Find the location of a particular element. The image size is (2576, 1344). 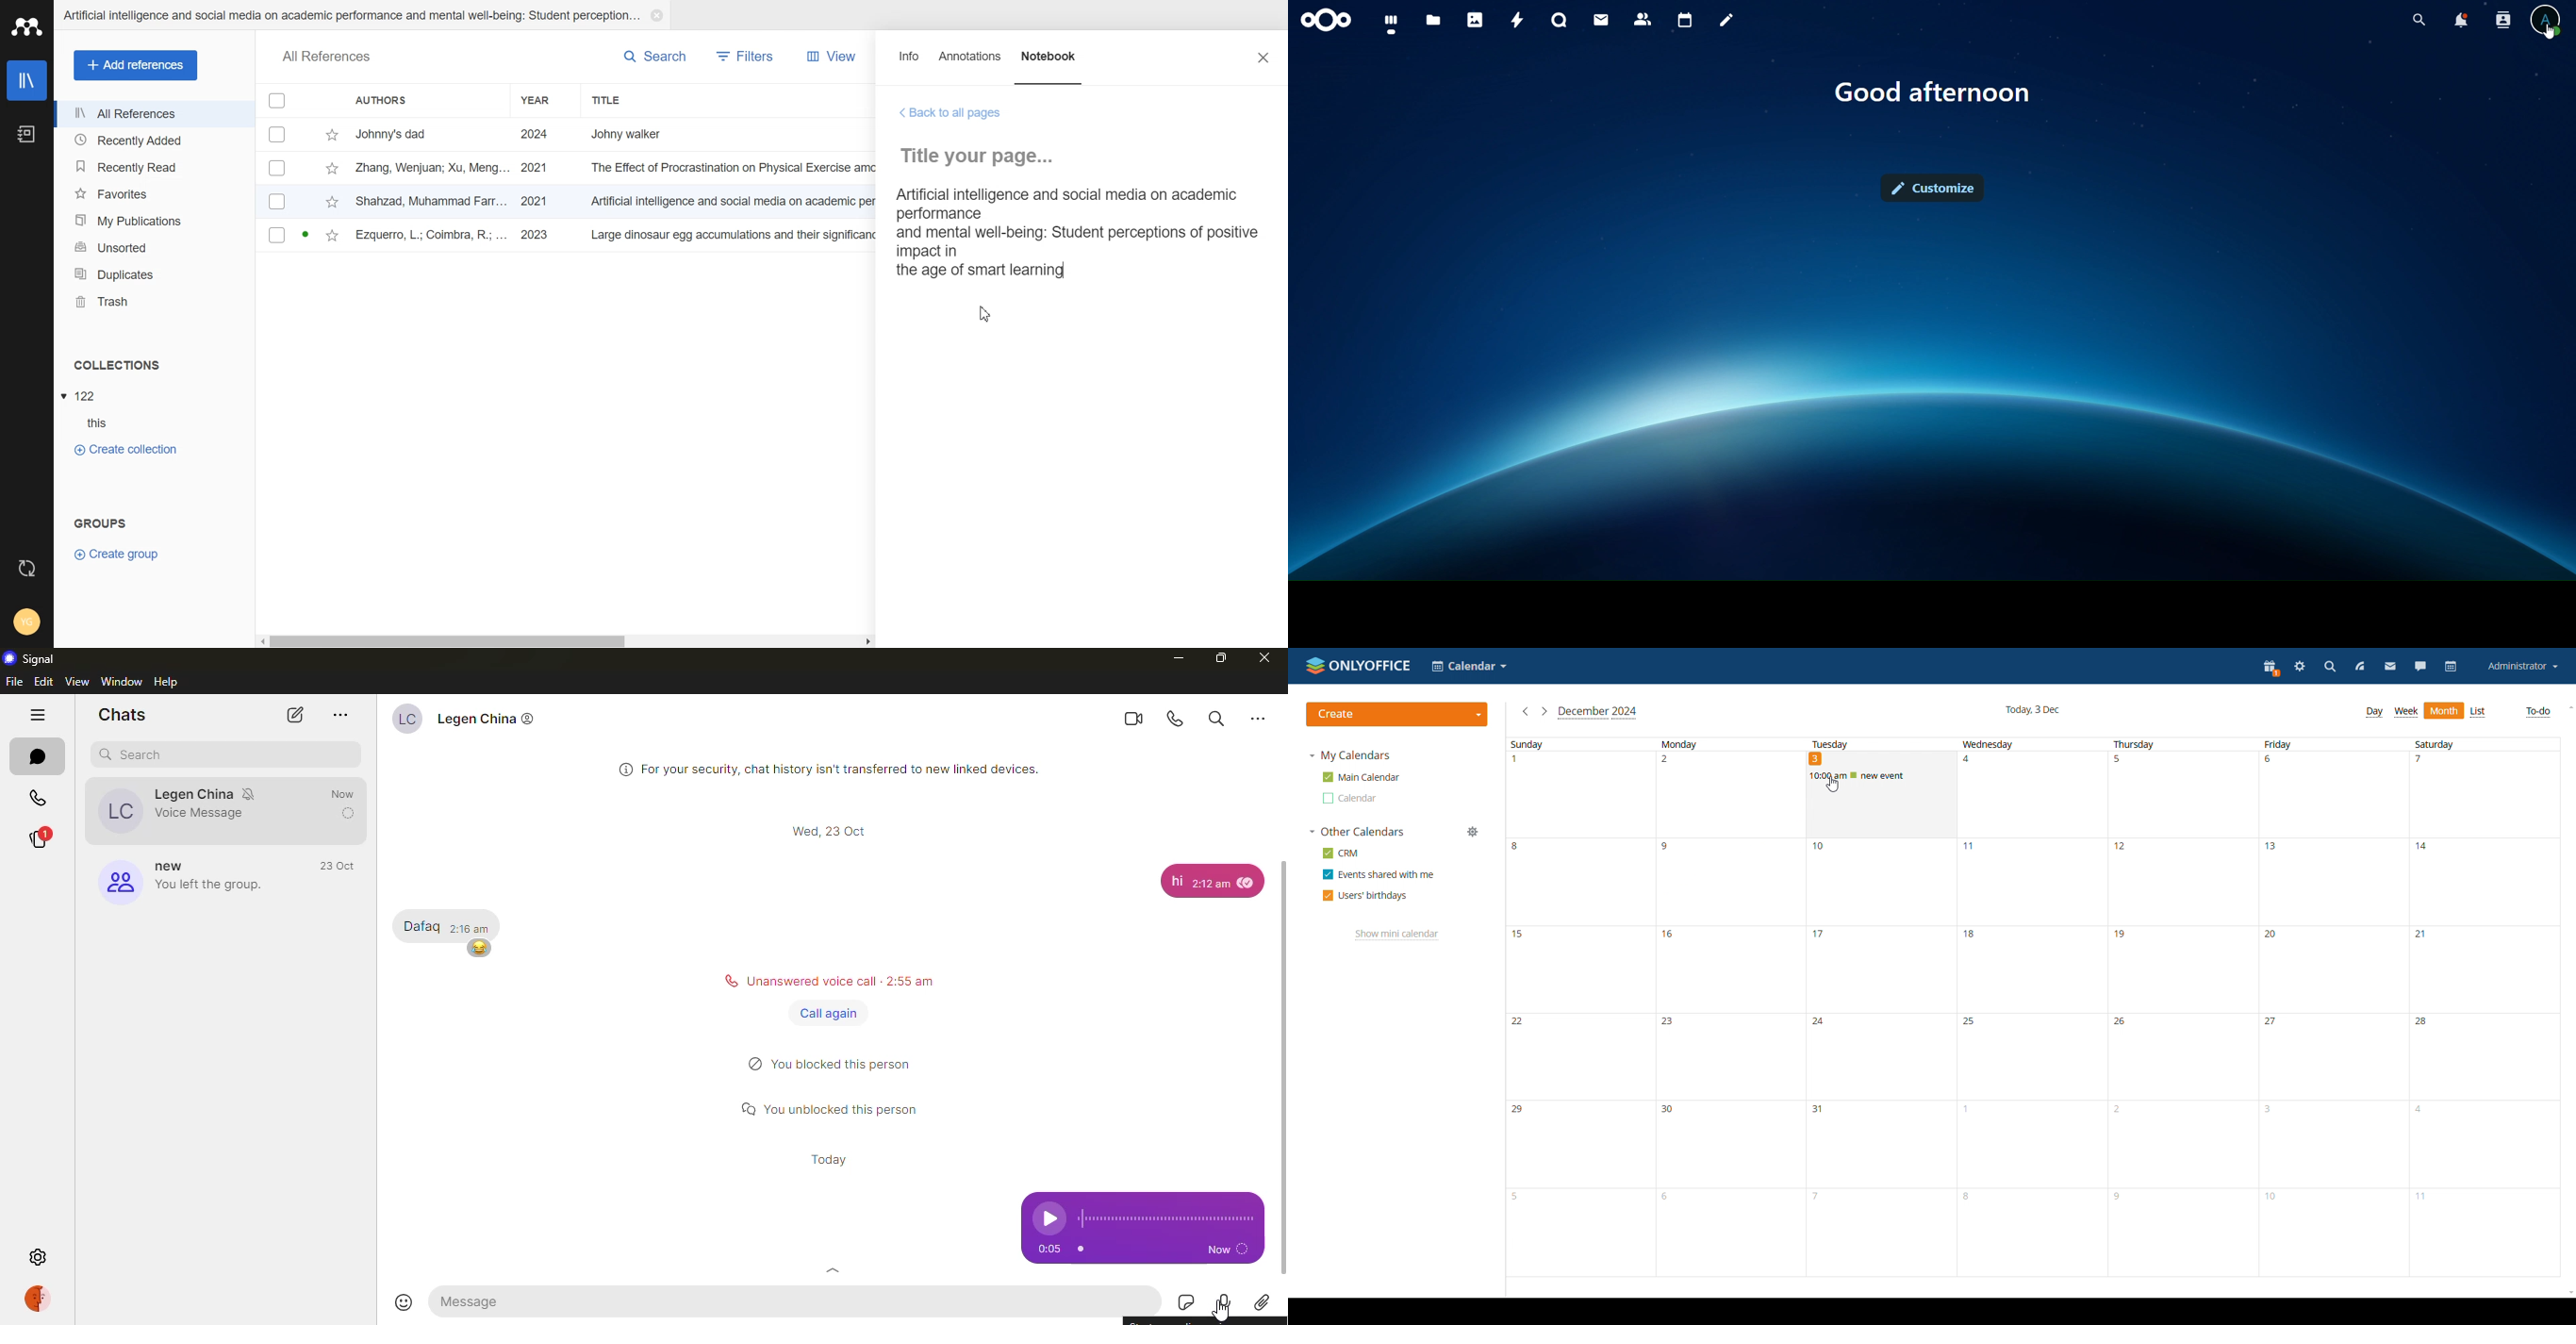

scroll down is located at coordinates (2568, 1293).